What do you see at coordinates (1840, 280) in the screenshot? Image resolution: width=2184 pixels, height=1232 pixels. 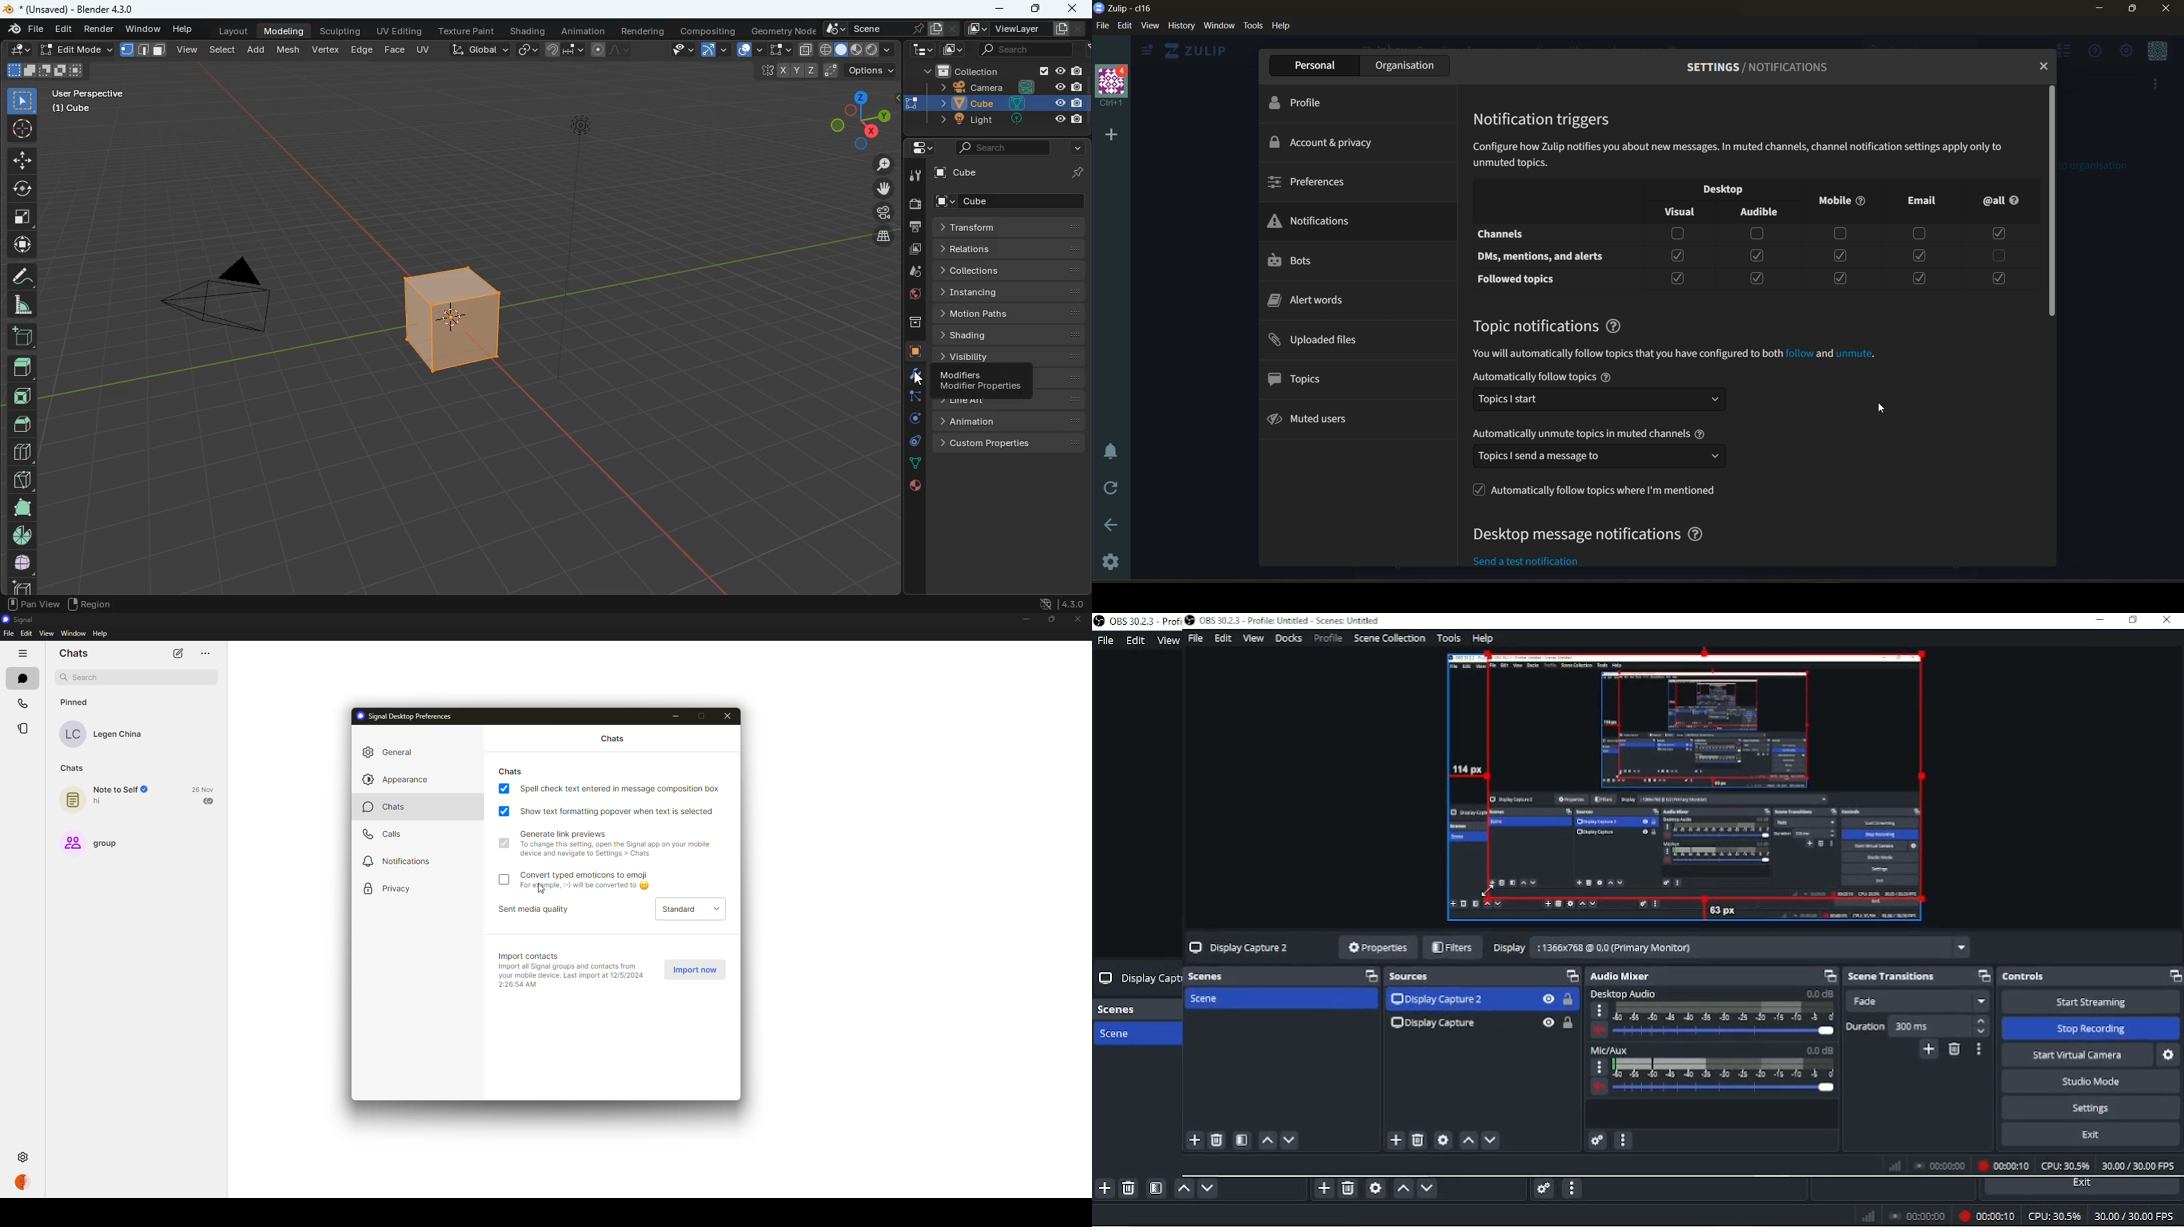 I see `Checkbox` at bounding box center [1840, 280].